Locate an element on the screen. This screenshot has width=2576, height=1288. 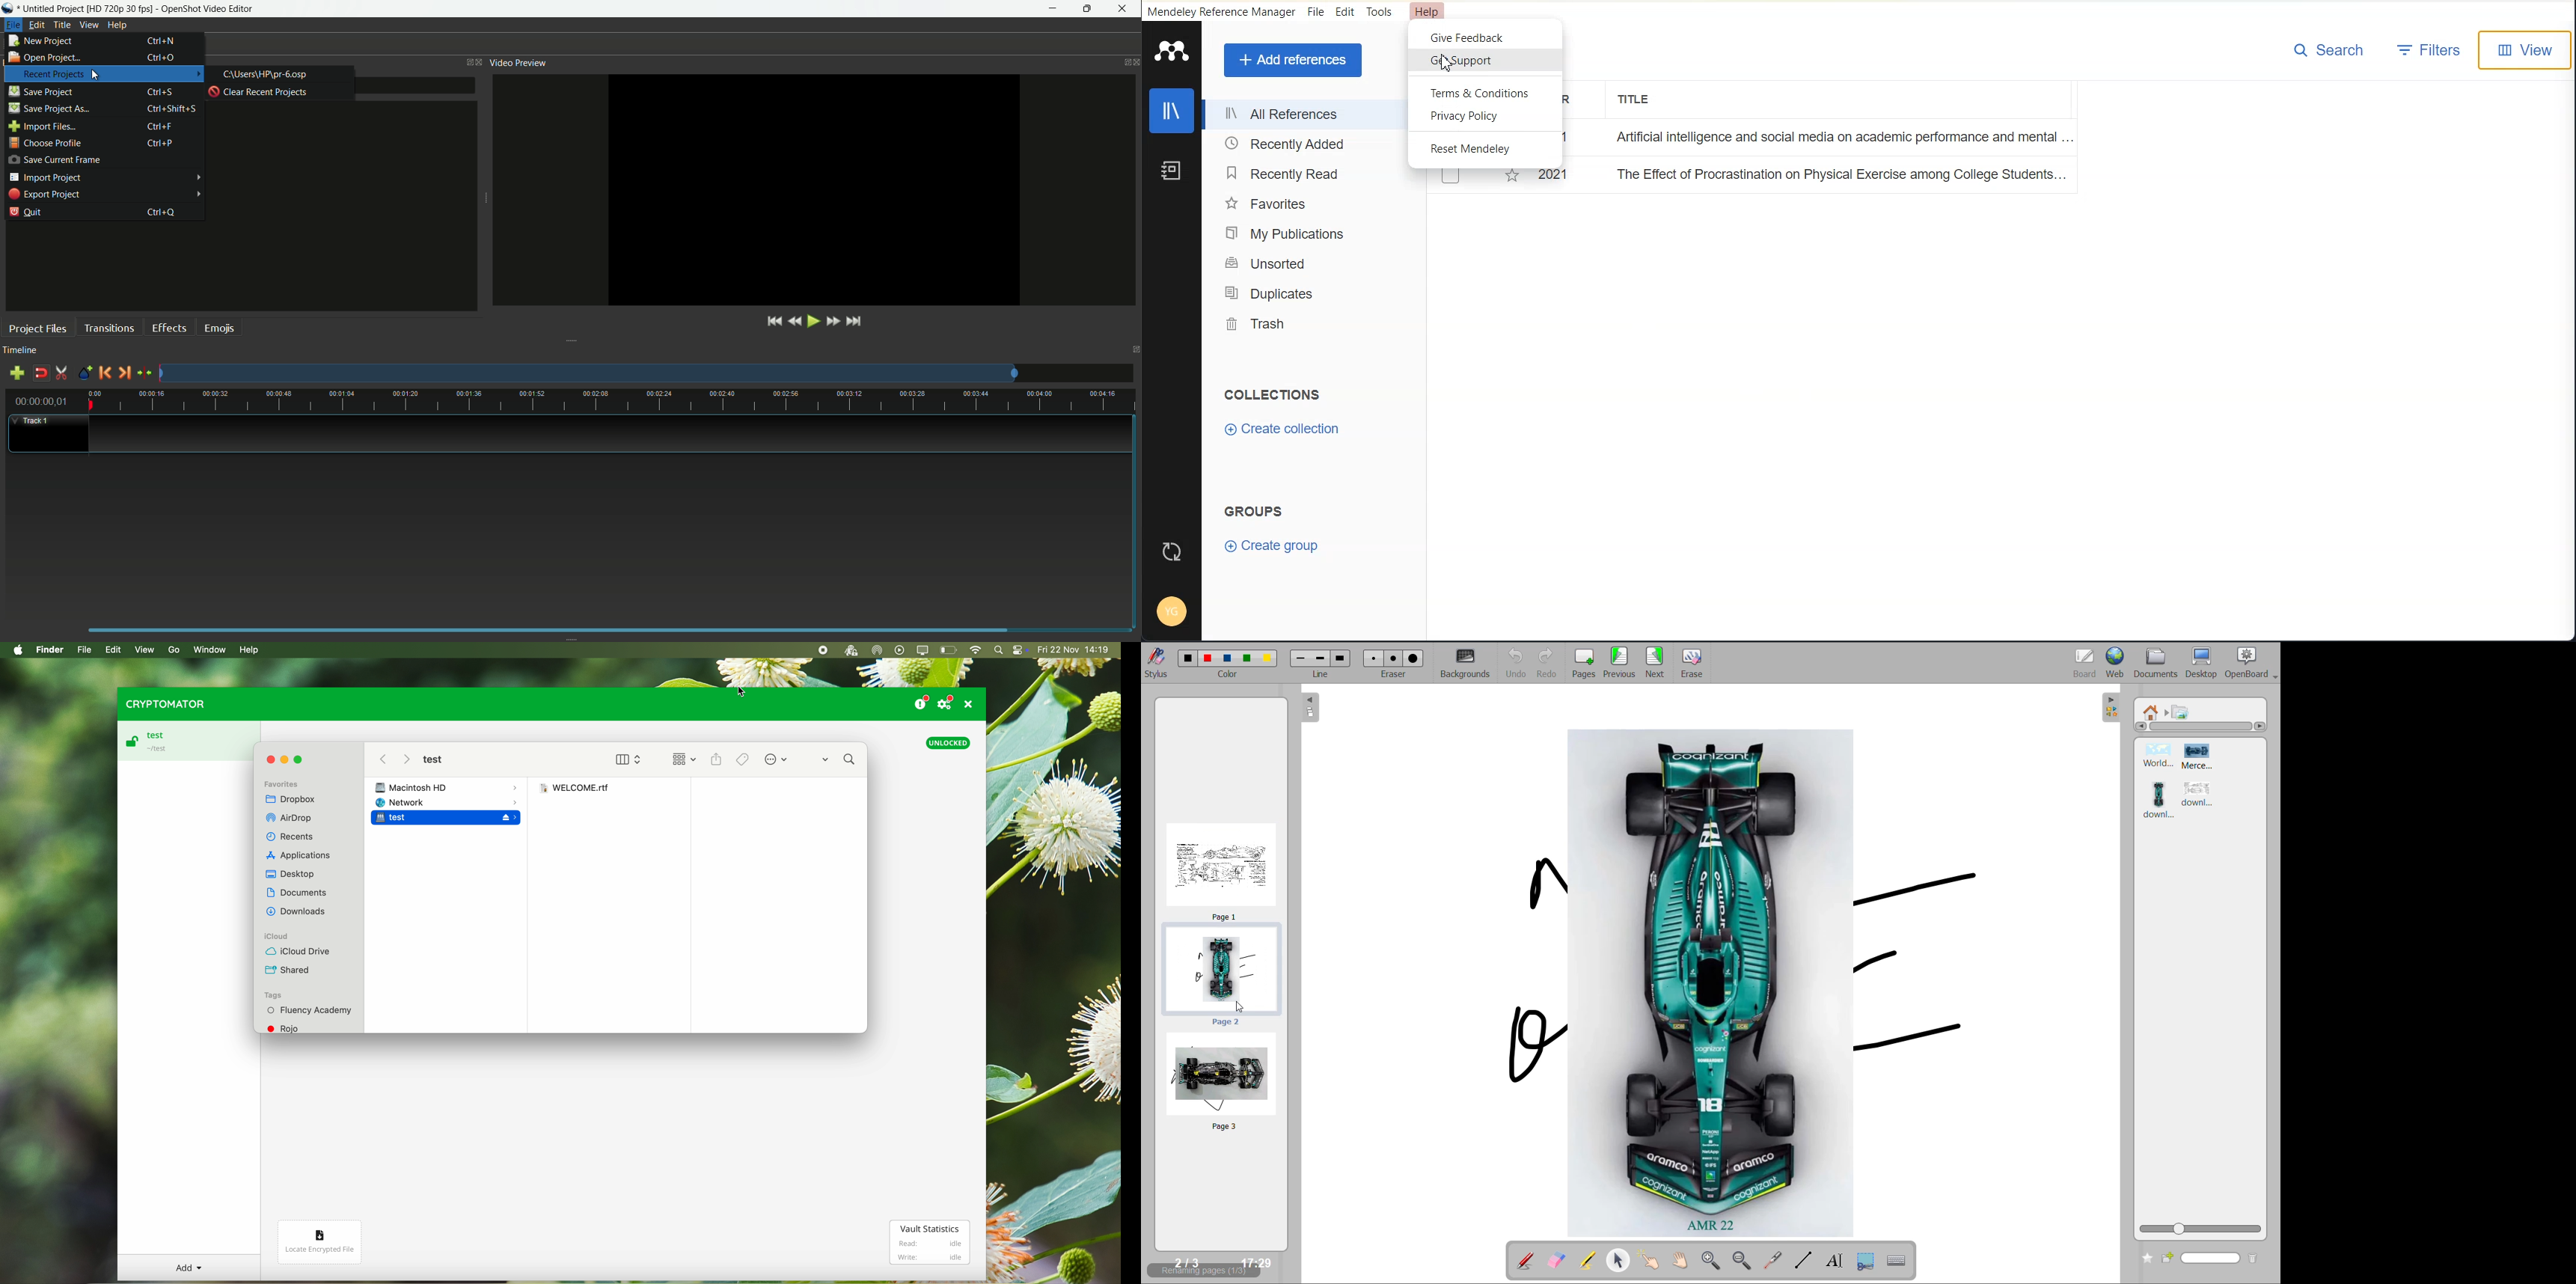
add to favourites is located at coordinates (2146, 1257).